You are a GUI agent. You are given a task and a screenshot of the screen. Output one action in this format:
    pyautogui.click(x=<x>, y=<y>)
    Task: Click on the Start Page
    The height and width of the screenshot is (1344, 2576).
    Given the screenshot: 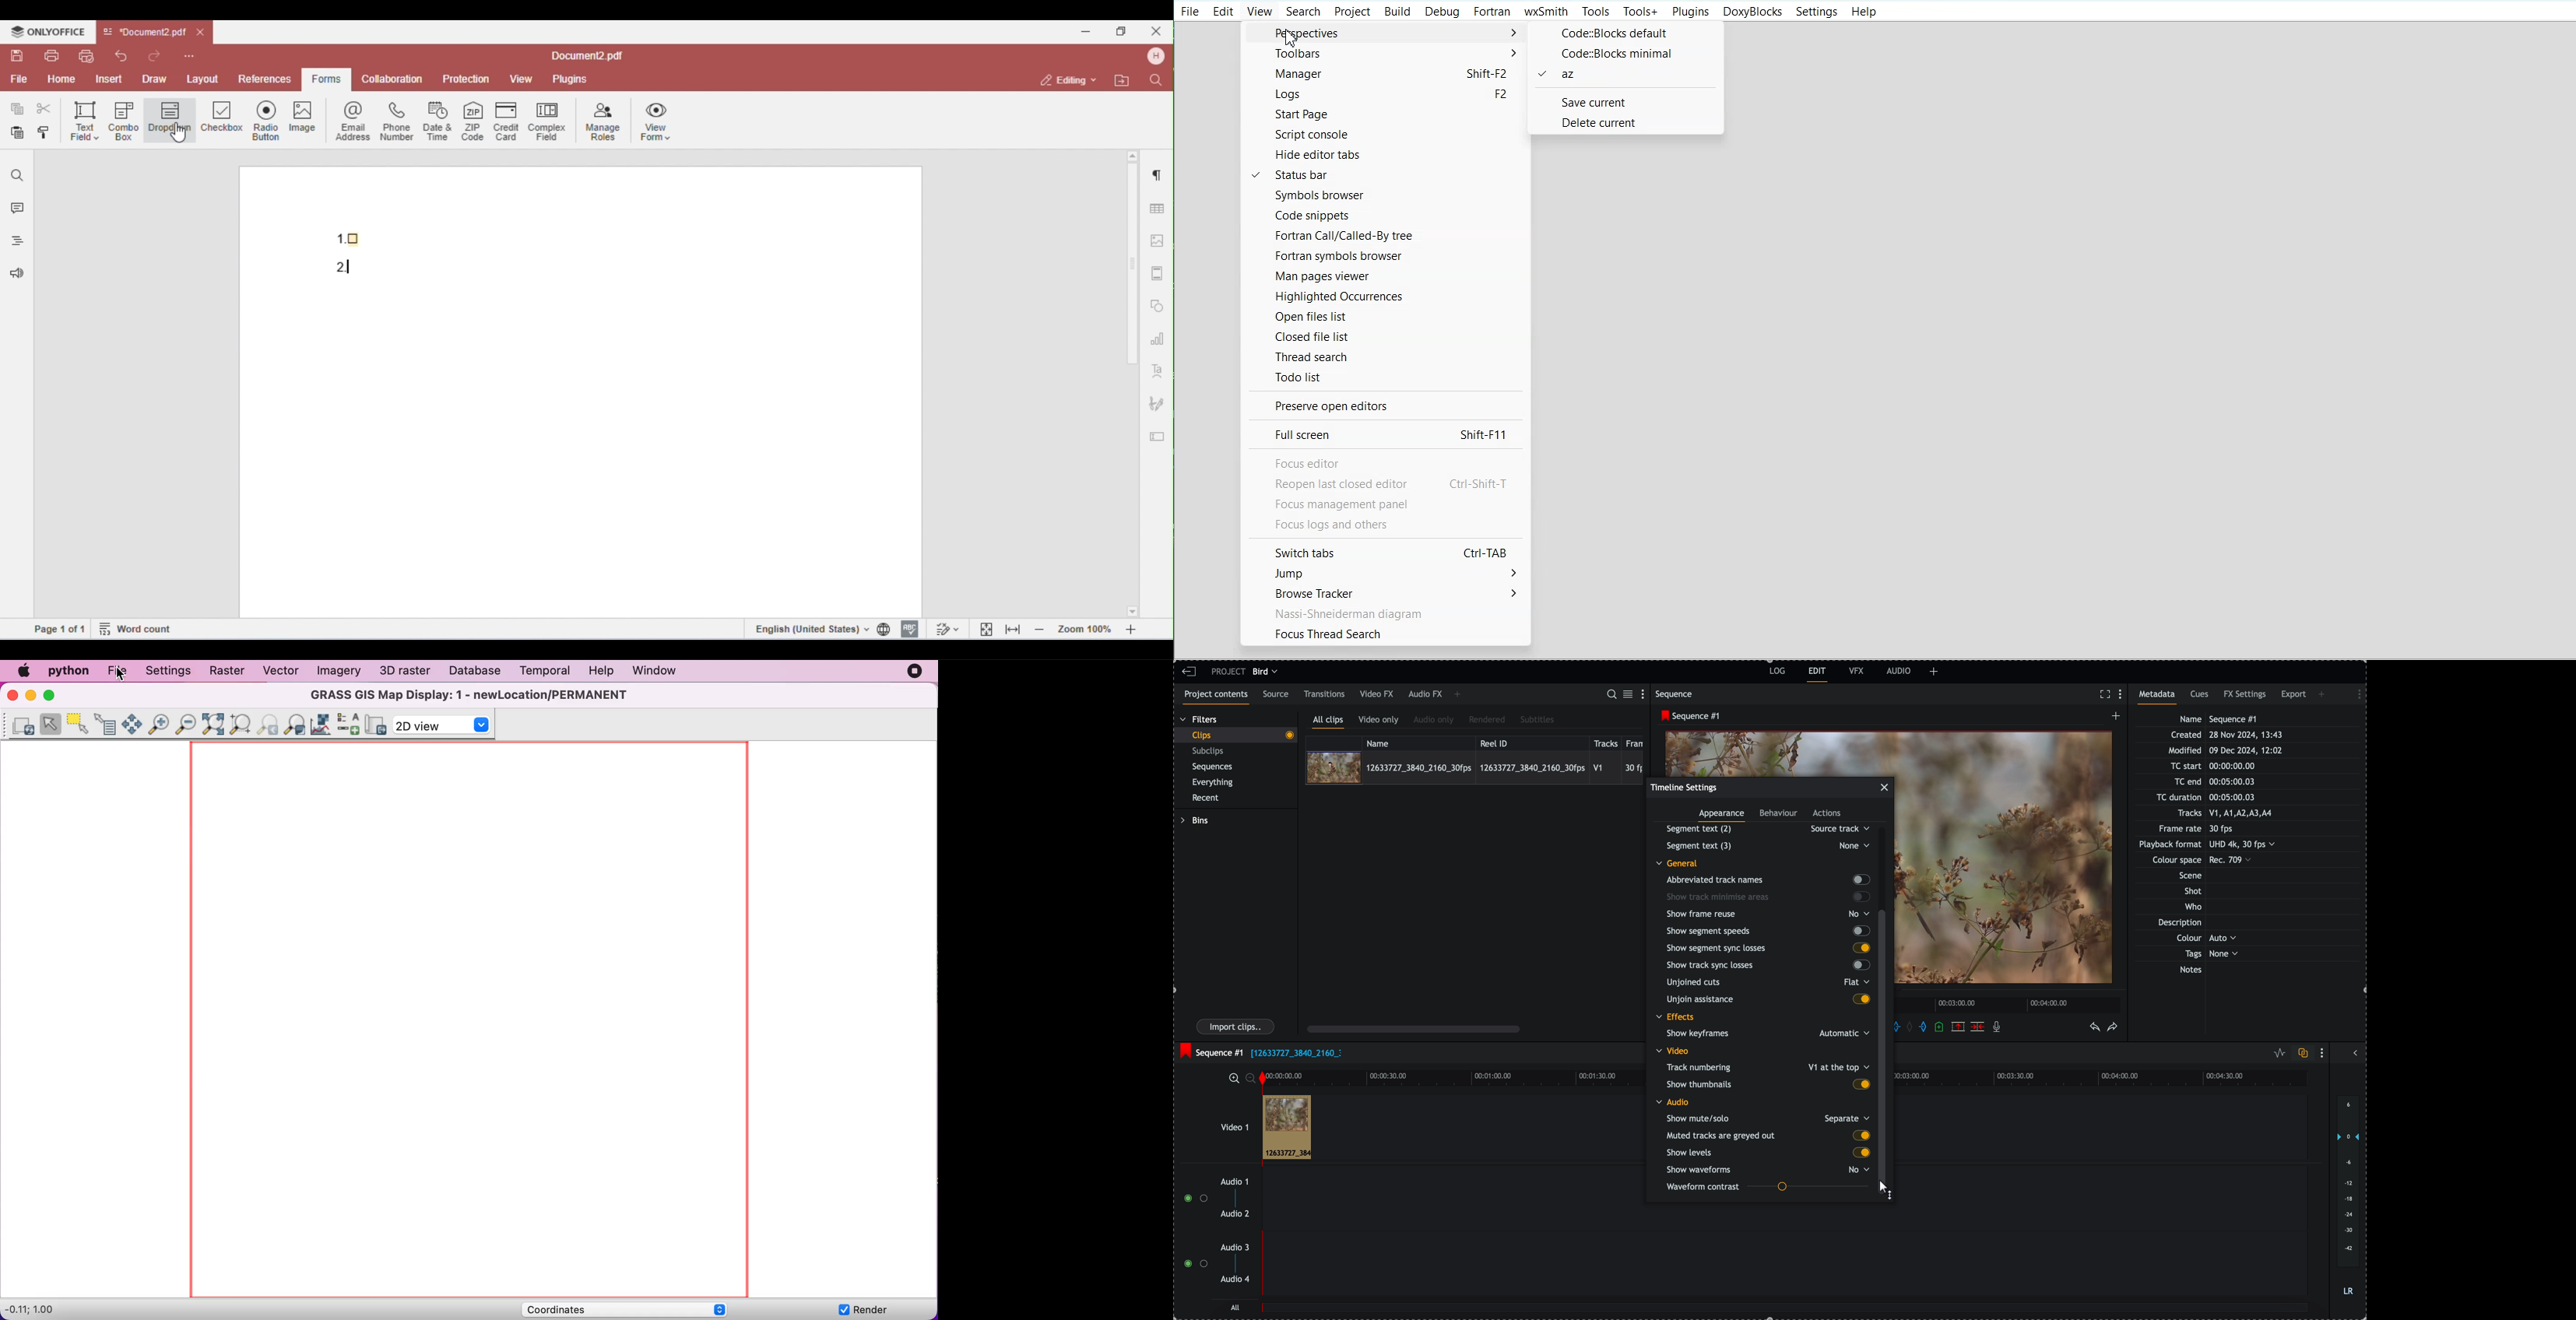 What is the action you would take?
    pyautogui.click(x=1387, y=114)
    